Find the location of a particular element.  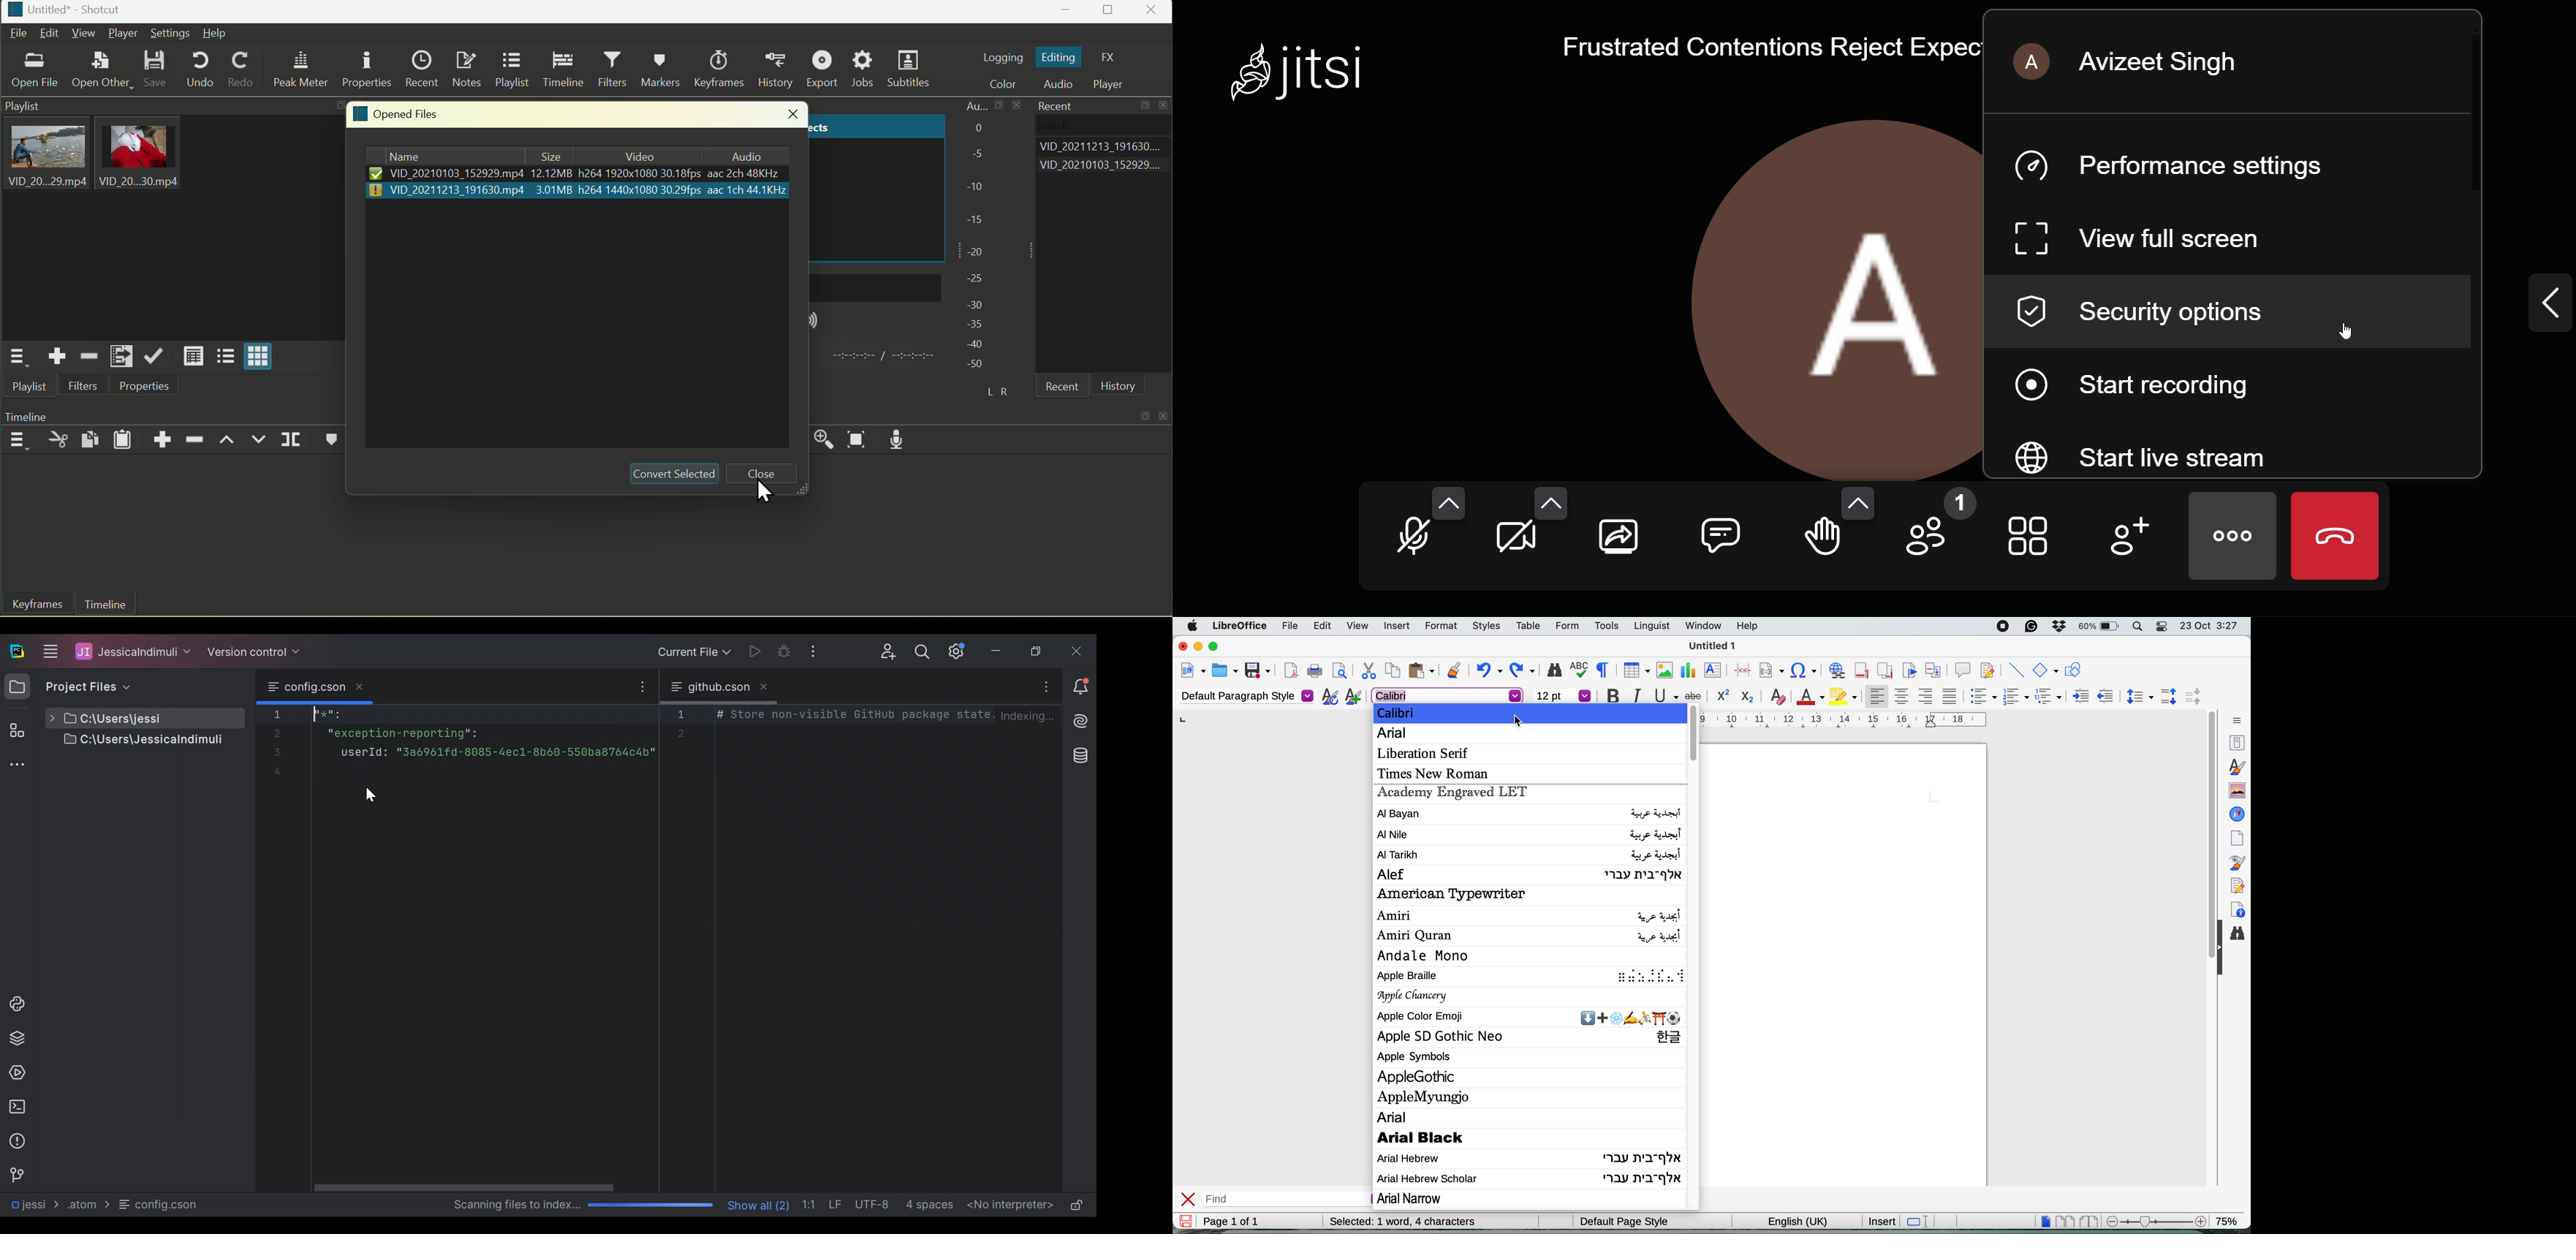

Scanning files to index Progress is located at coordinates (580, 1205).